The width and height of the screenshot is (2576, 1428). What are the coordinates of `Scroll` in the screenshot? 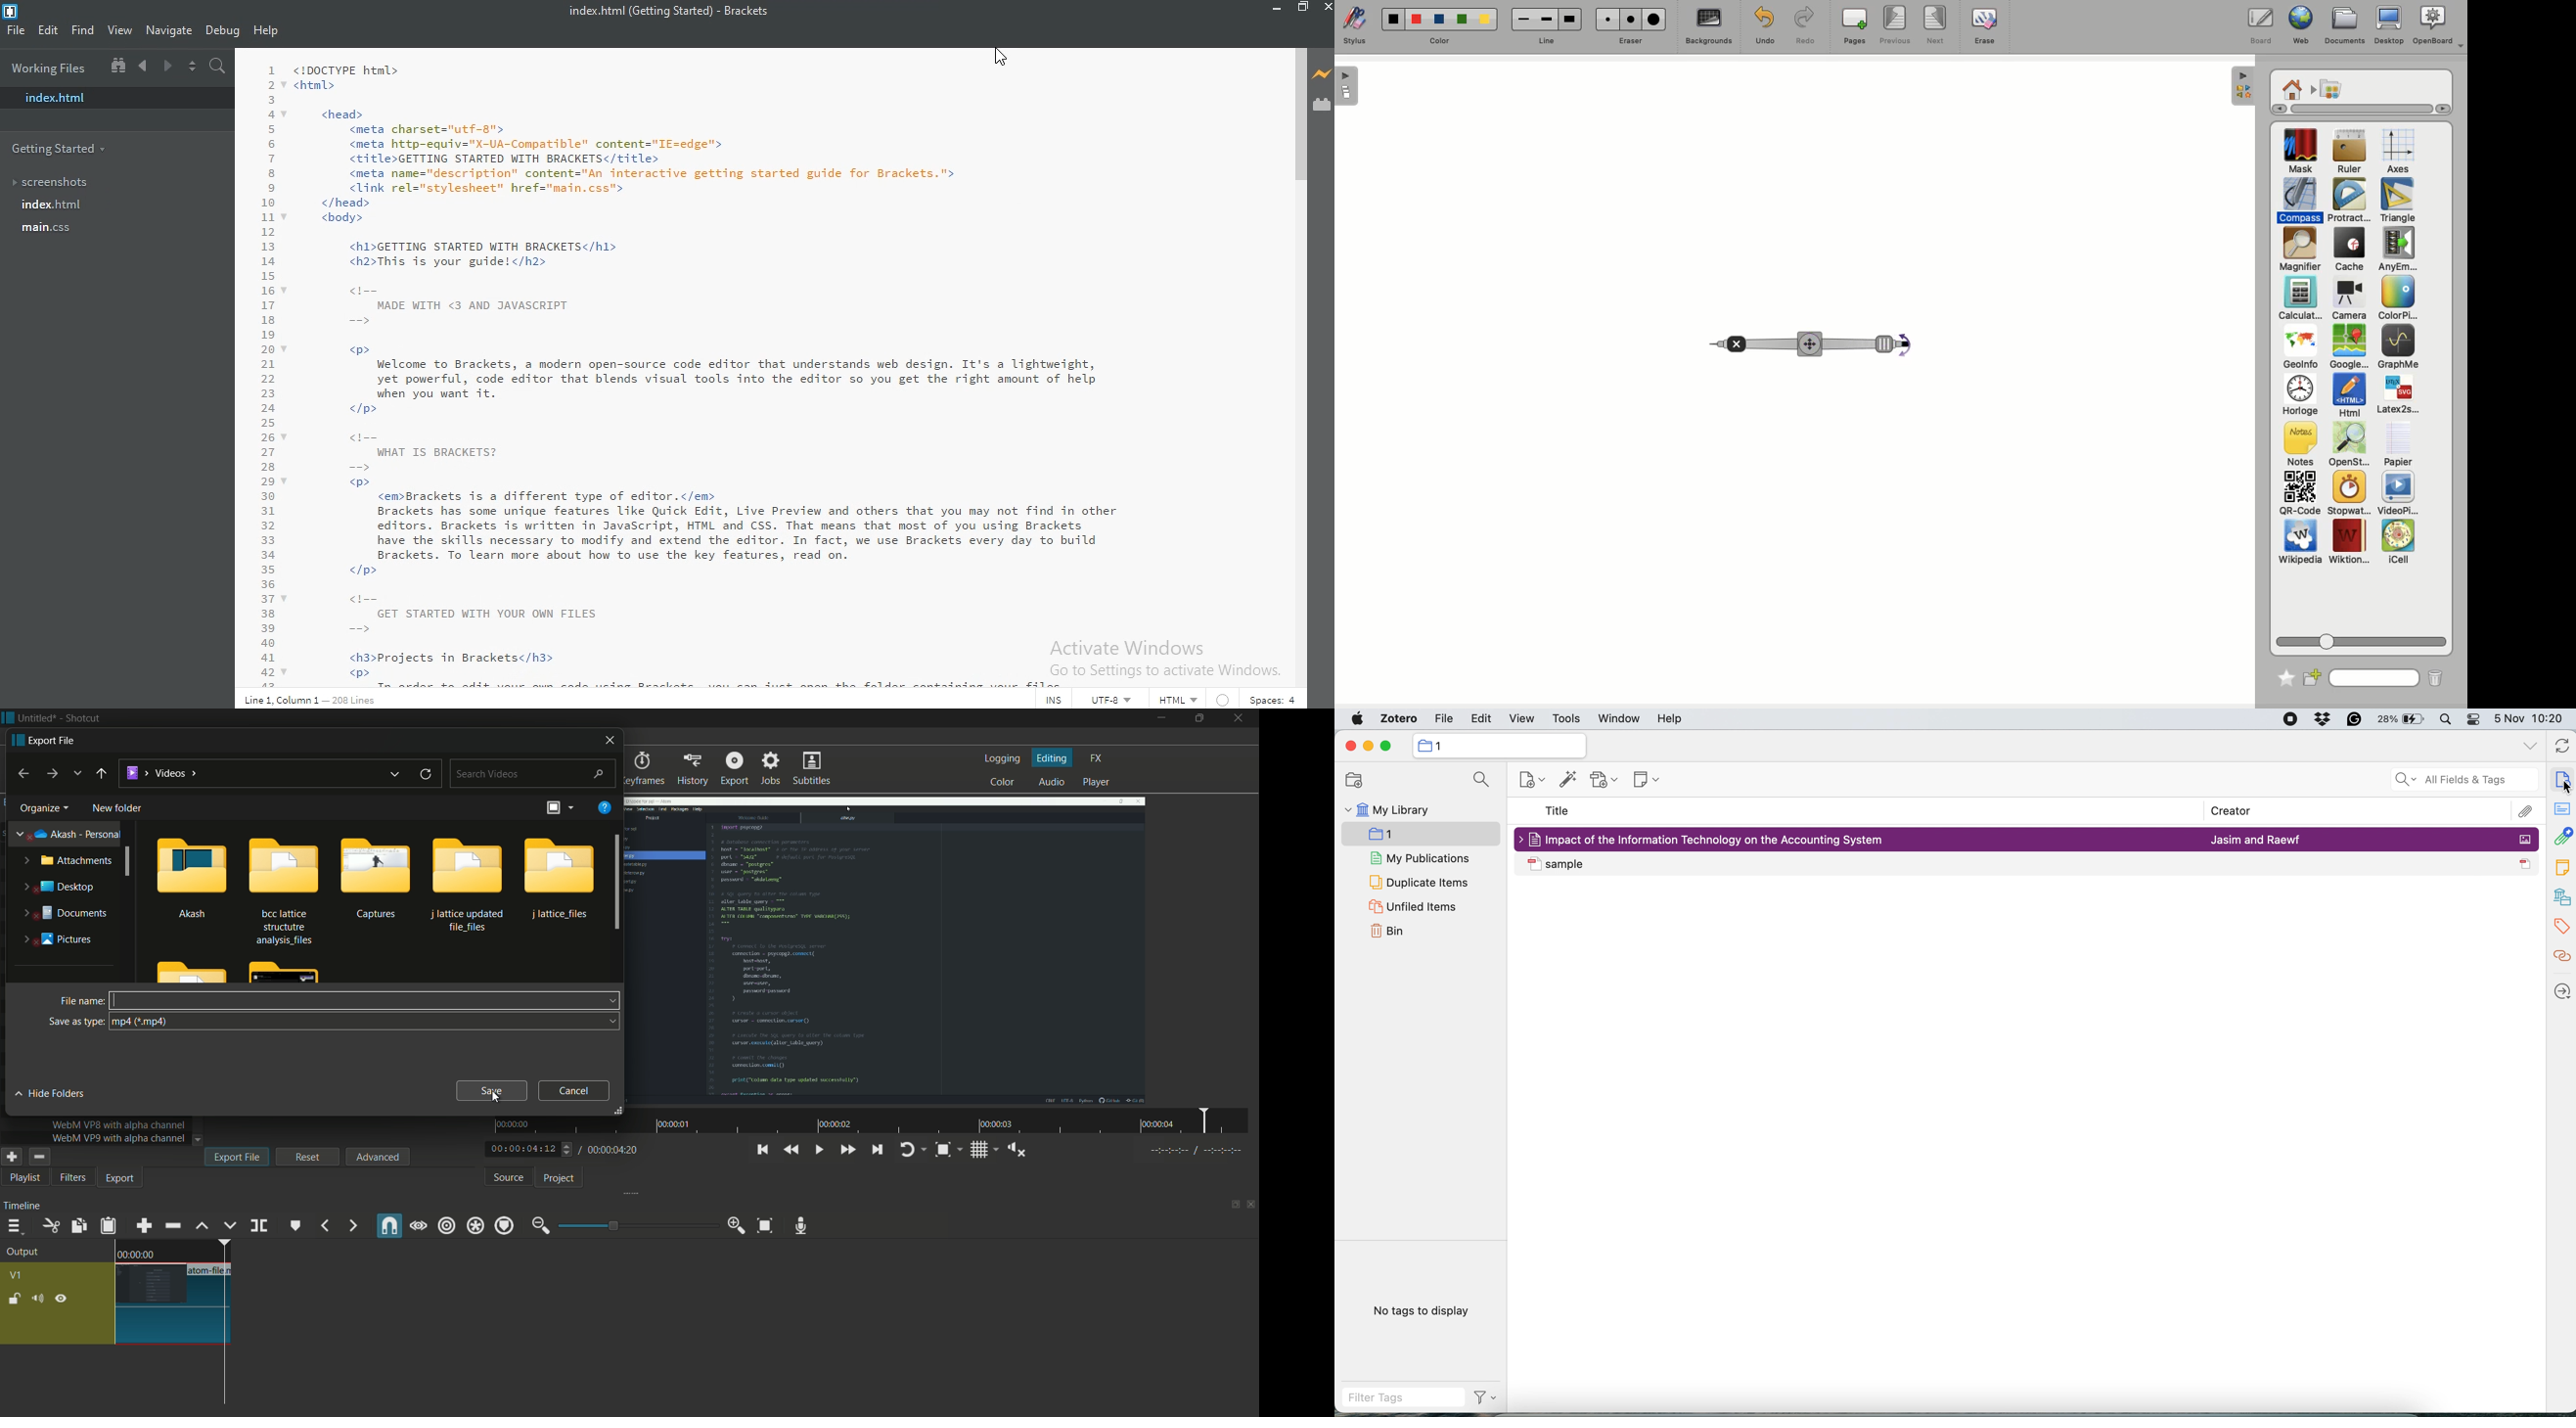 It's located at (2364, 638).